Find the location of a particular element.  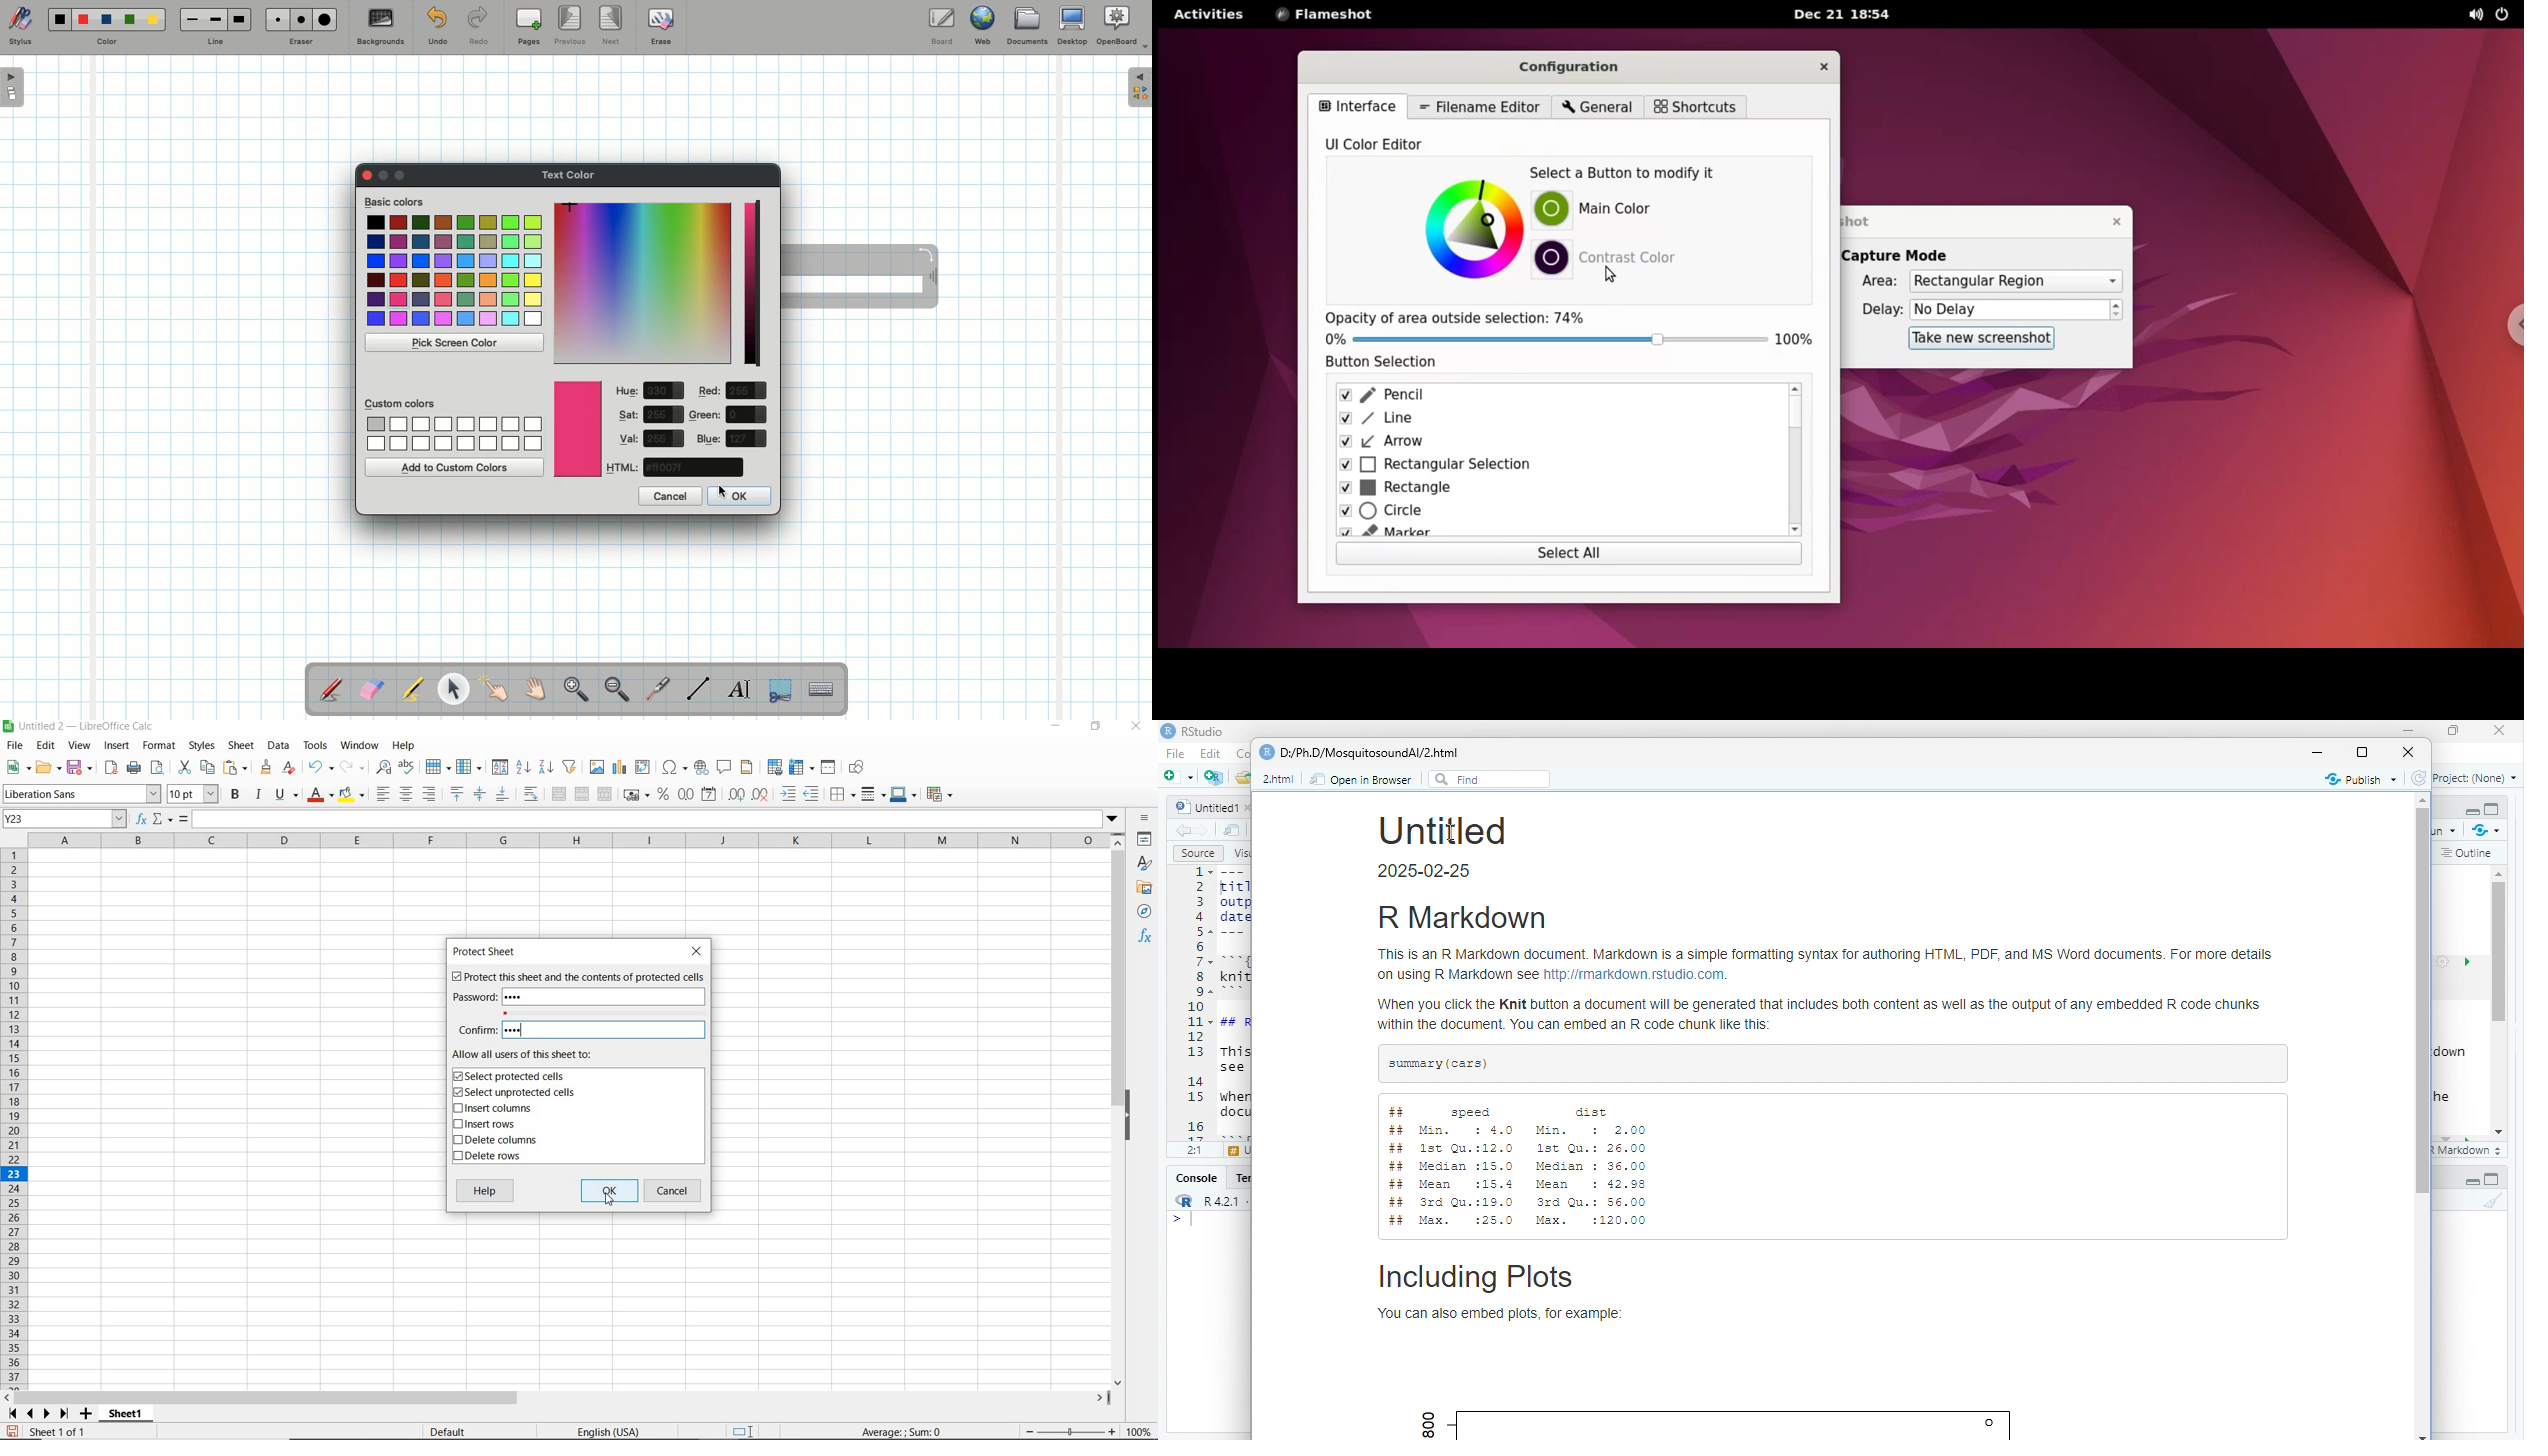

Min. : 4.0 Min. oo: 2.00
1st Qu.:12.0 1st Qu.: 26.00
Median :15.0 Median : 36.00
Mean 15.4 Mean : 42.9%
3rd Qu.:19.0 3rd Qu.: 56.00
Max.  :25.0 Max.  :120.00 is located at coordinates (1535, 1176).